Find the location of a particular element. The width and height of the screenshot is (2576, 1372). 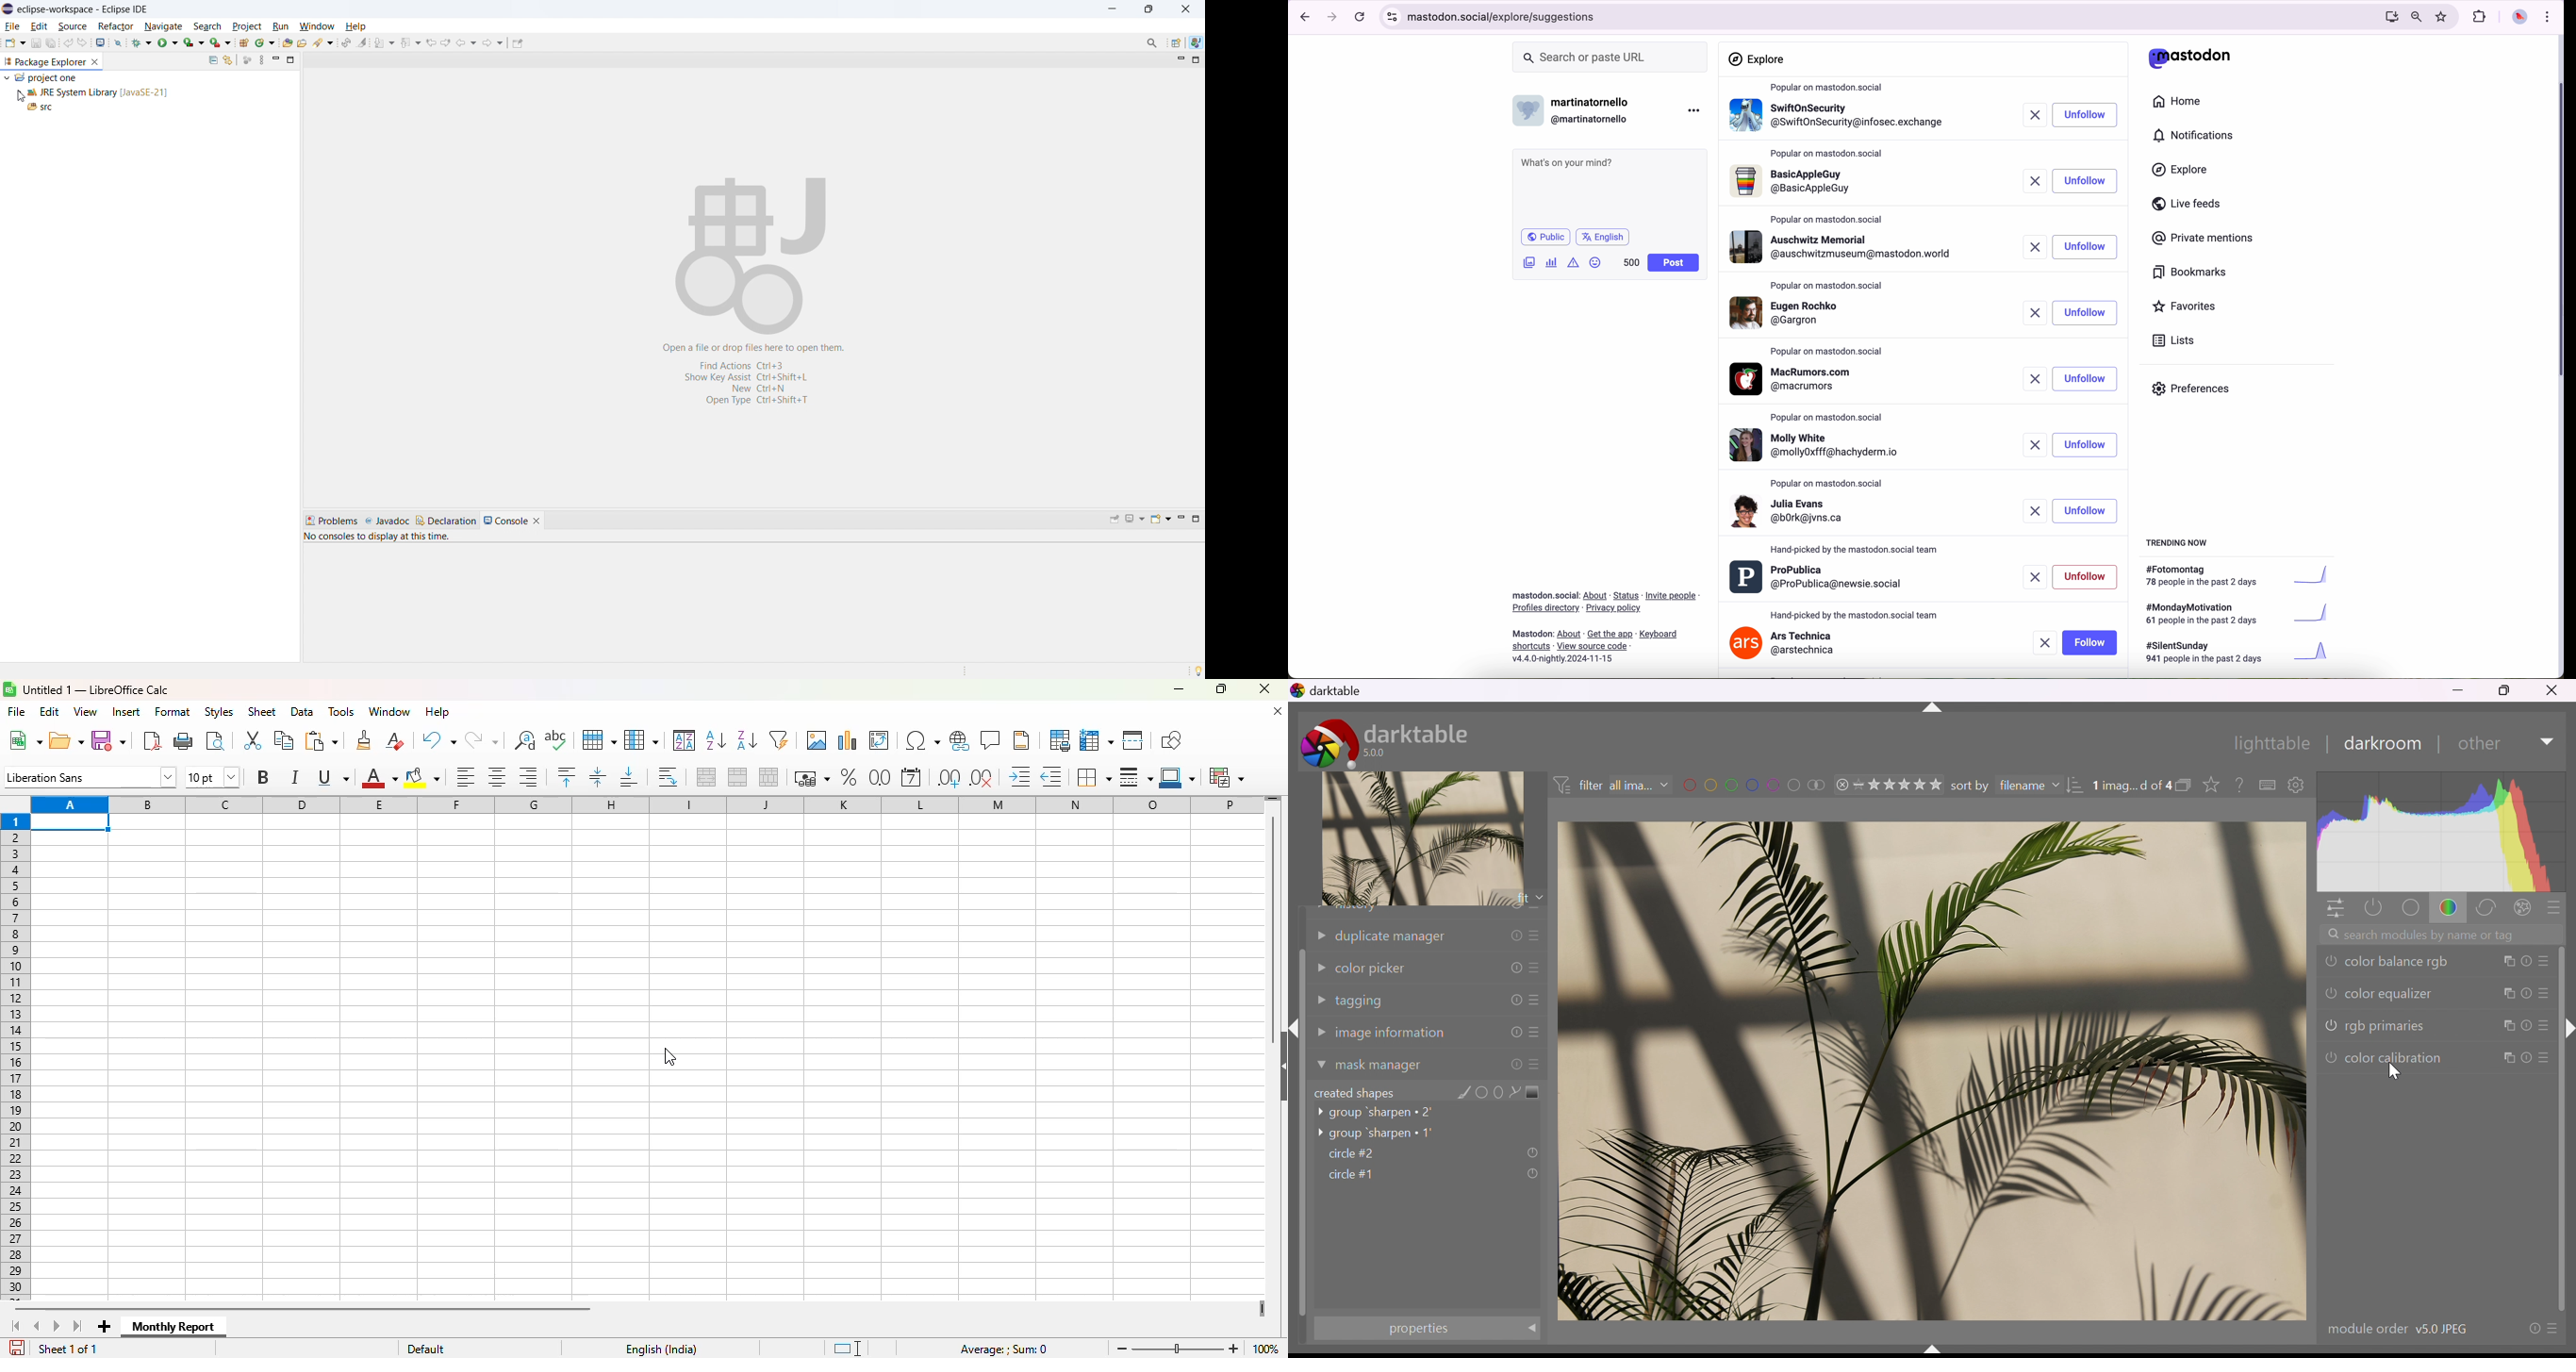

align bottom is located at coordinates (630, 777).